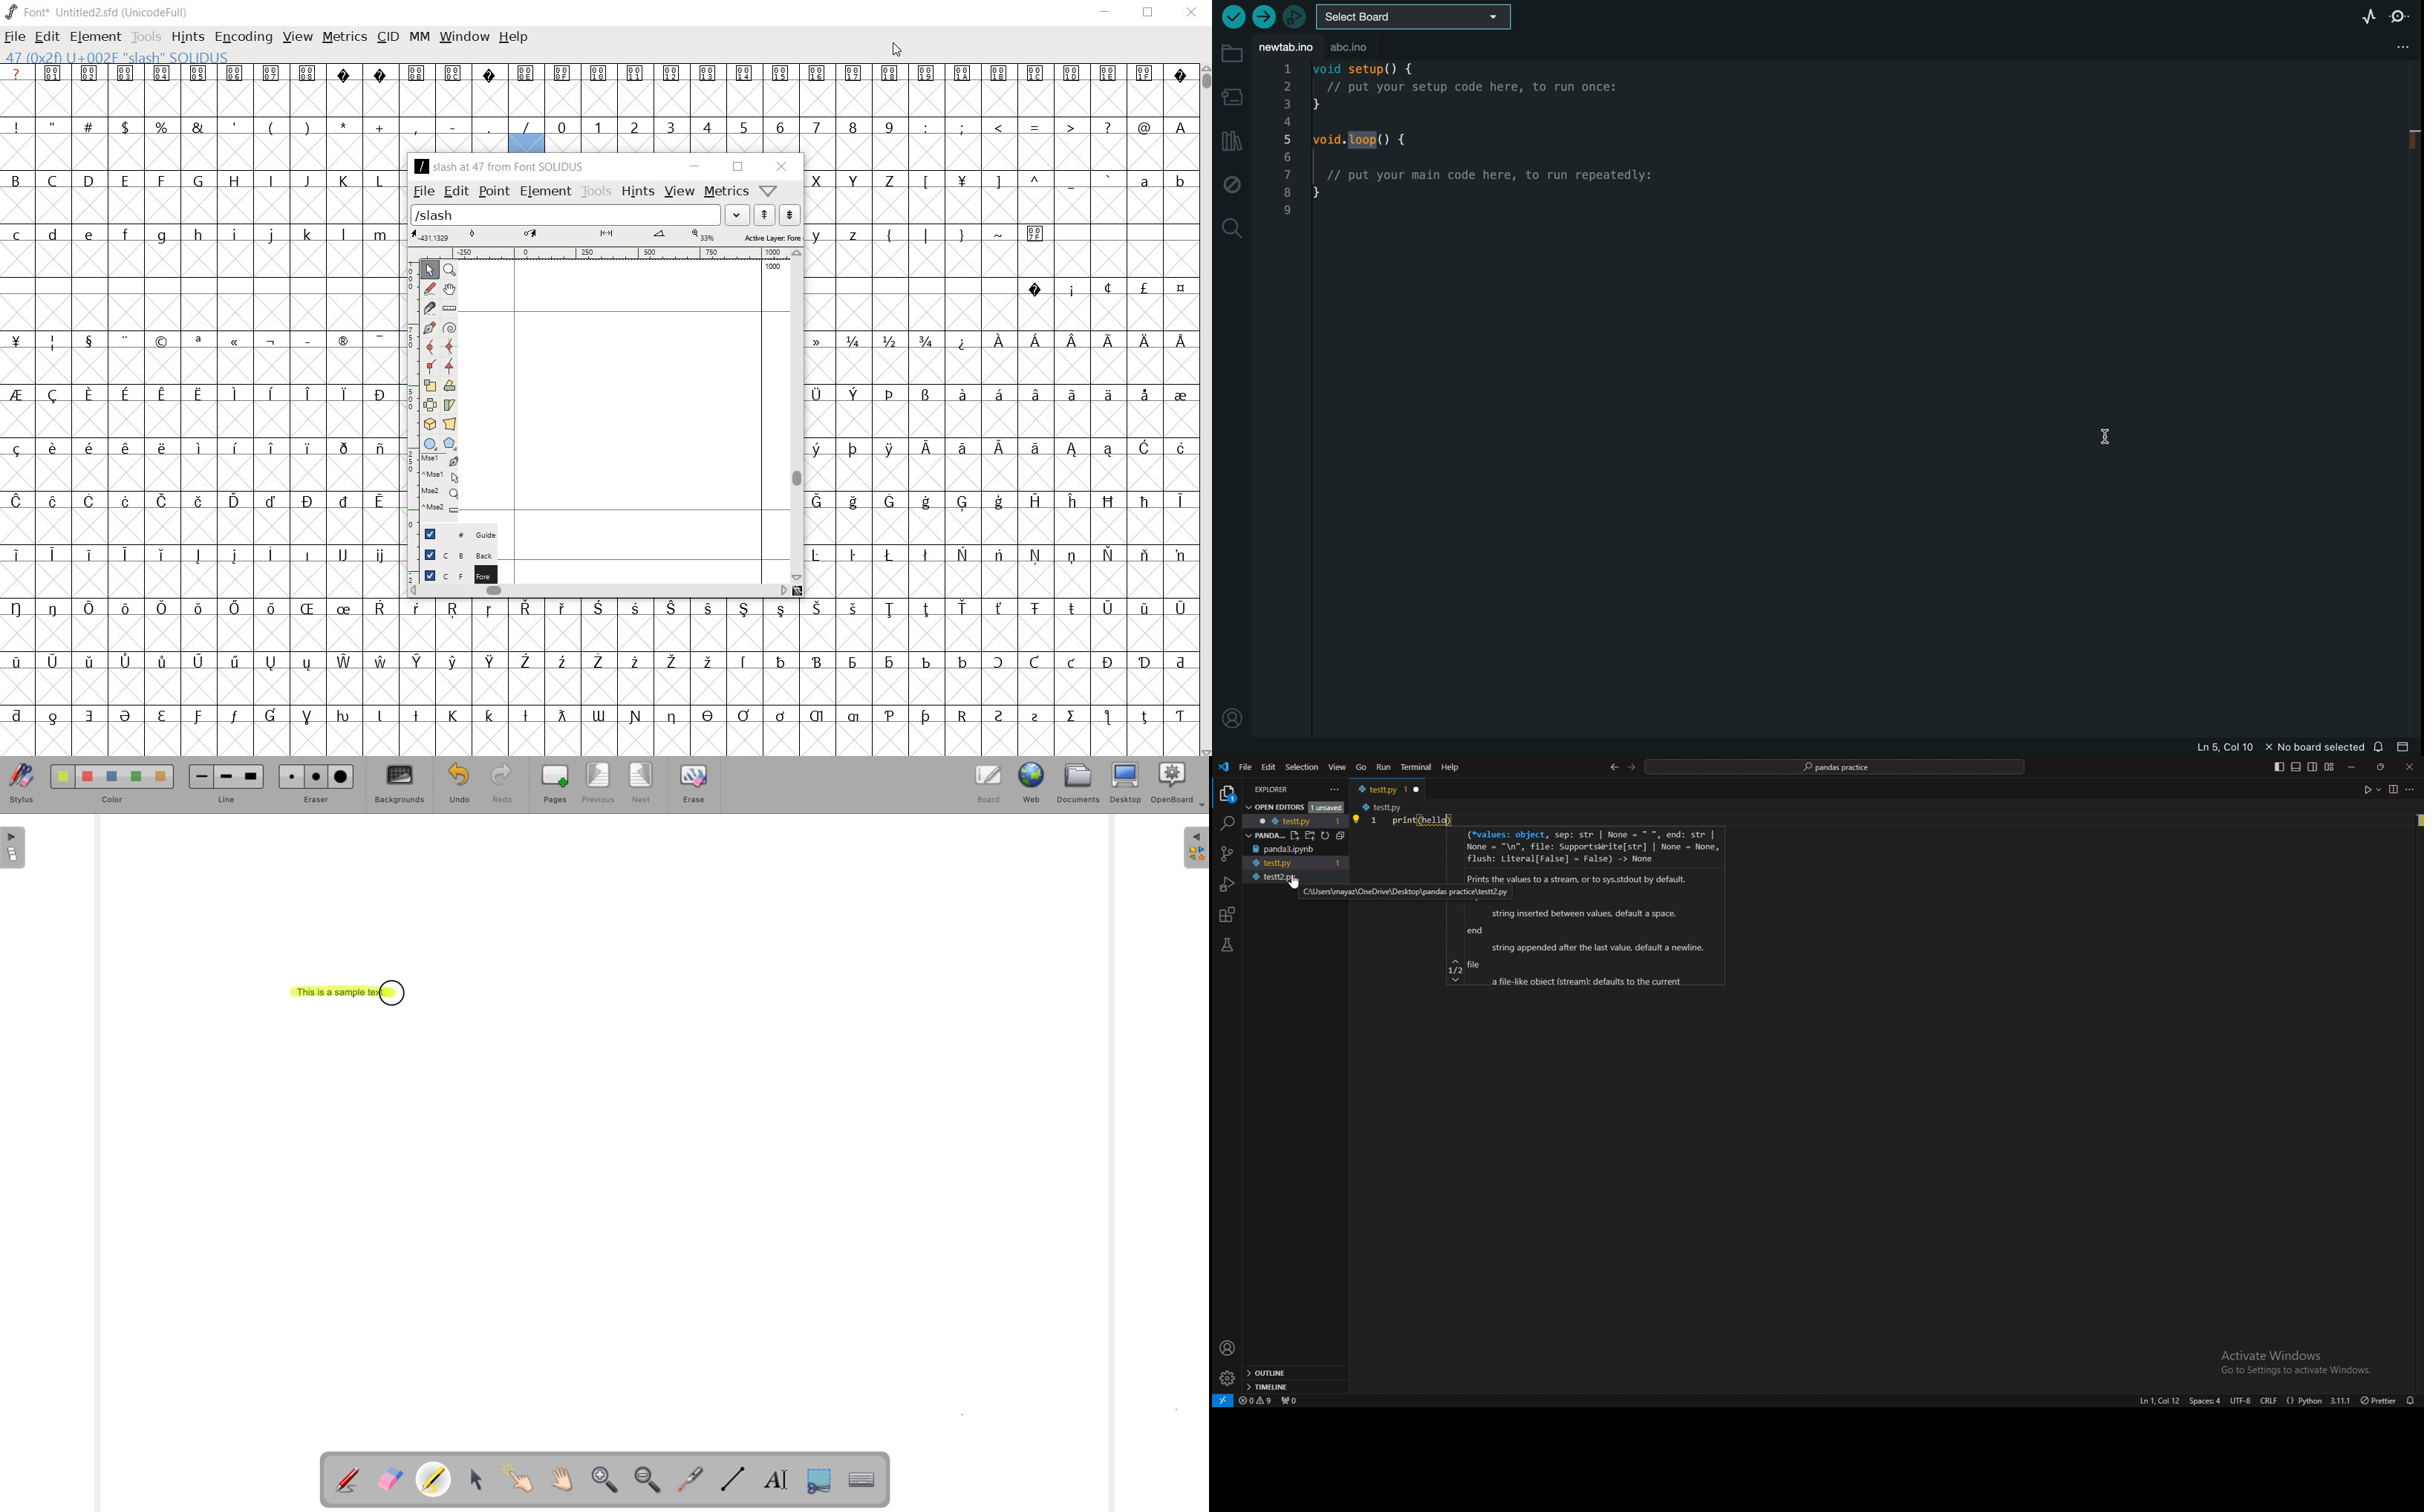 The image size is (2436, 1512). I want to click on empty cells, so click(1003, 208).